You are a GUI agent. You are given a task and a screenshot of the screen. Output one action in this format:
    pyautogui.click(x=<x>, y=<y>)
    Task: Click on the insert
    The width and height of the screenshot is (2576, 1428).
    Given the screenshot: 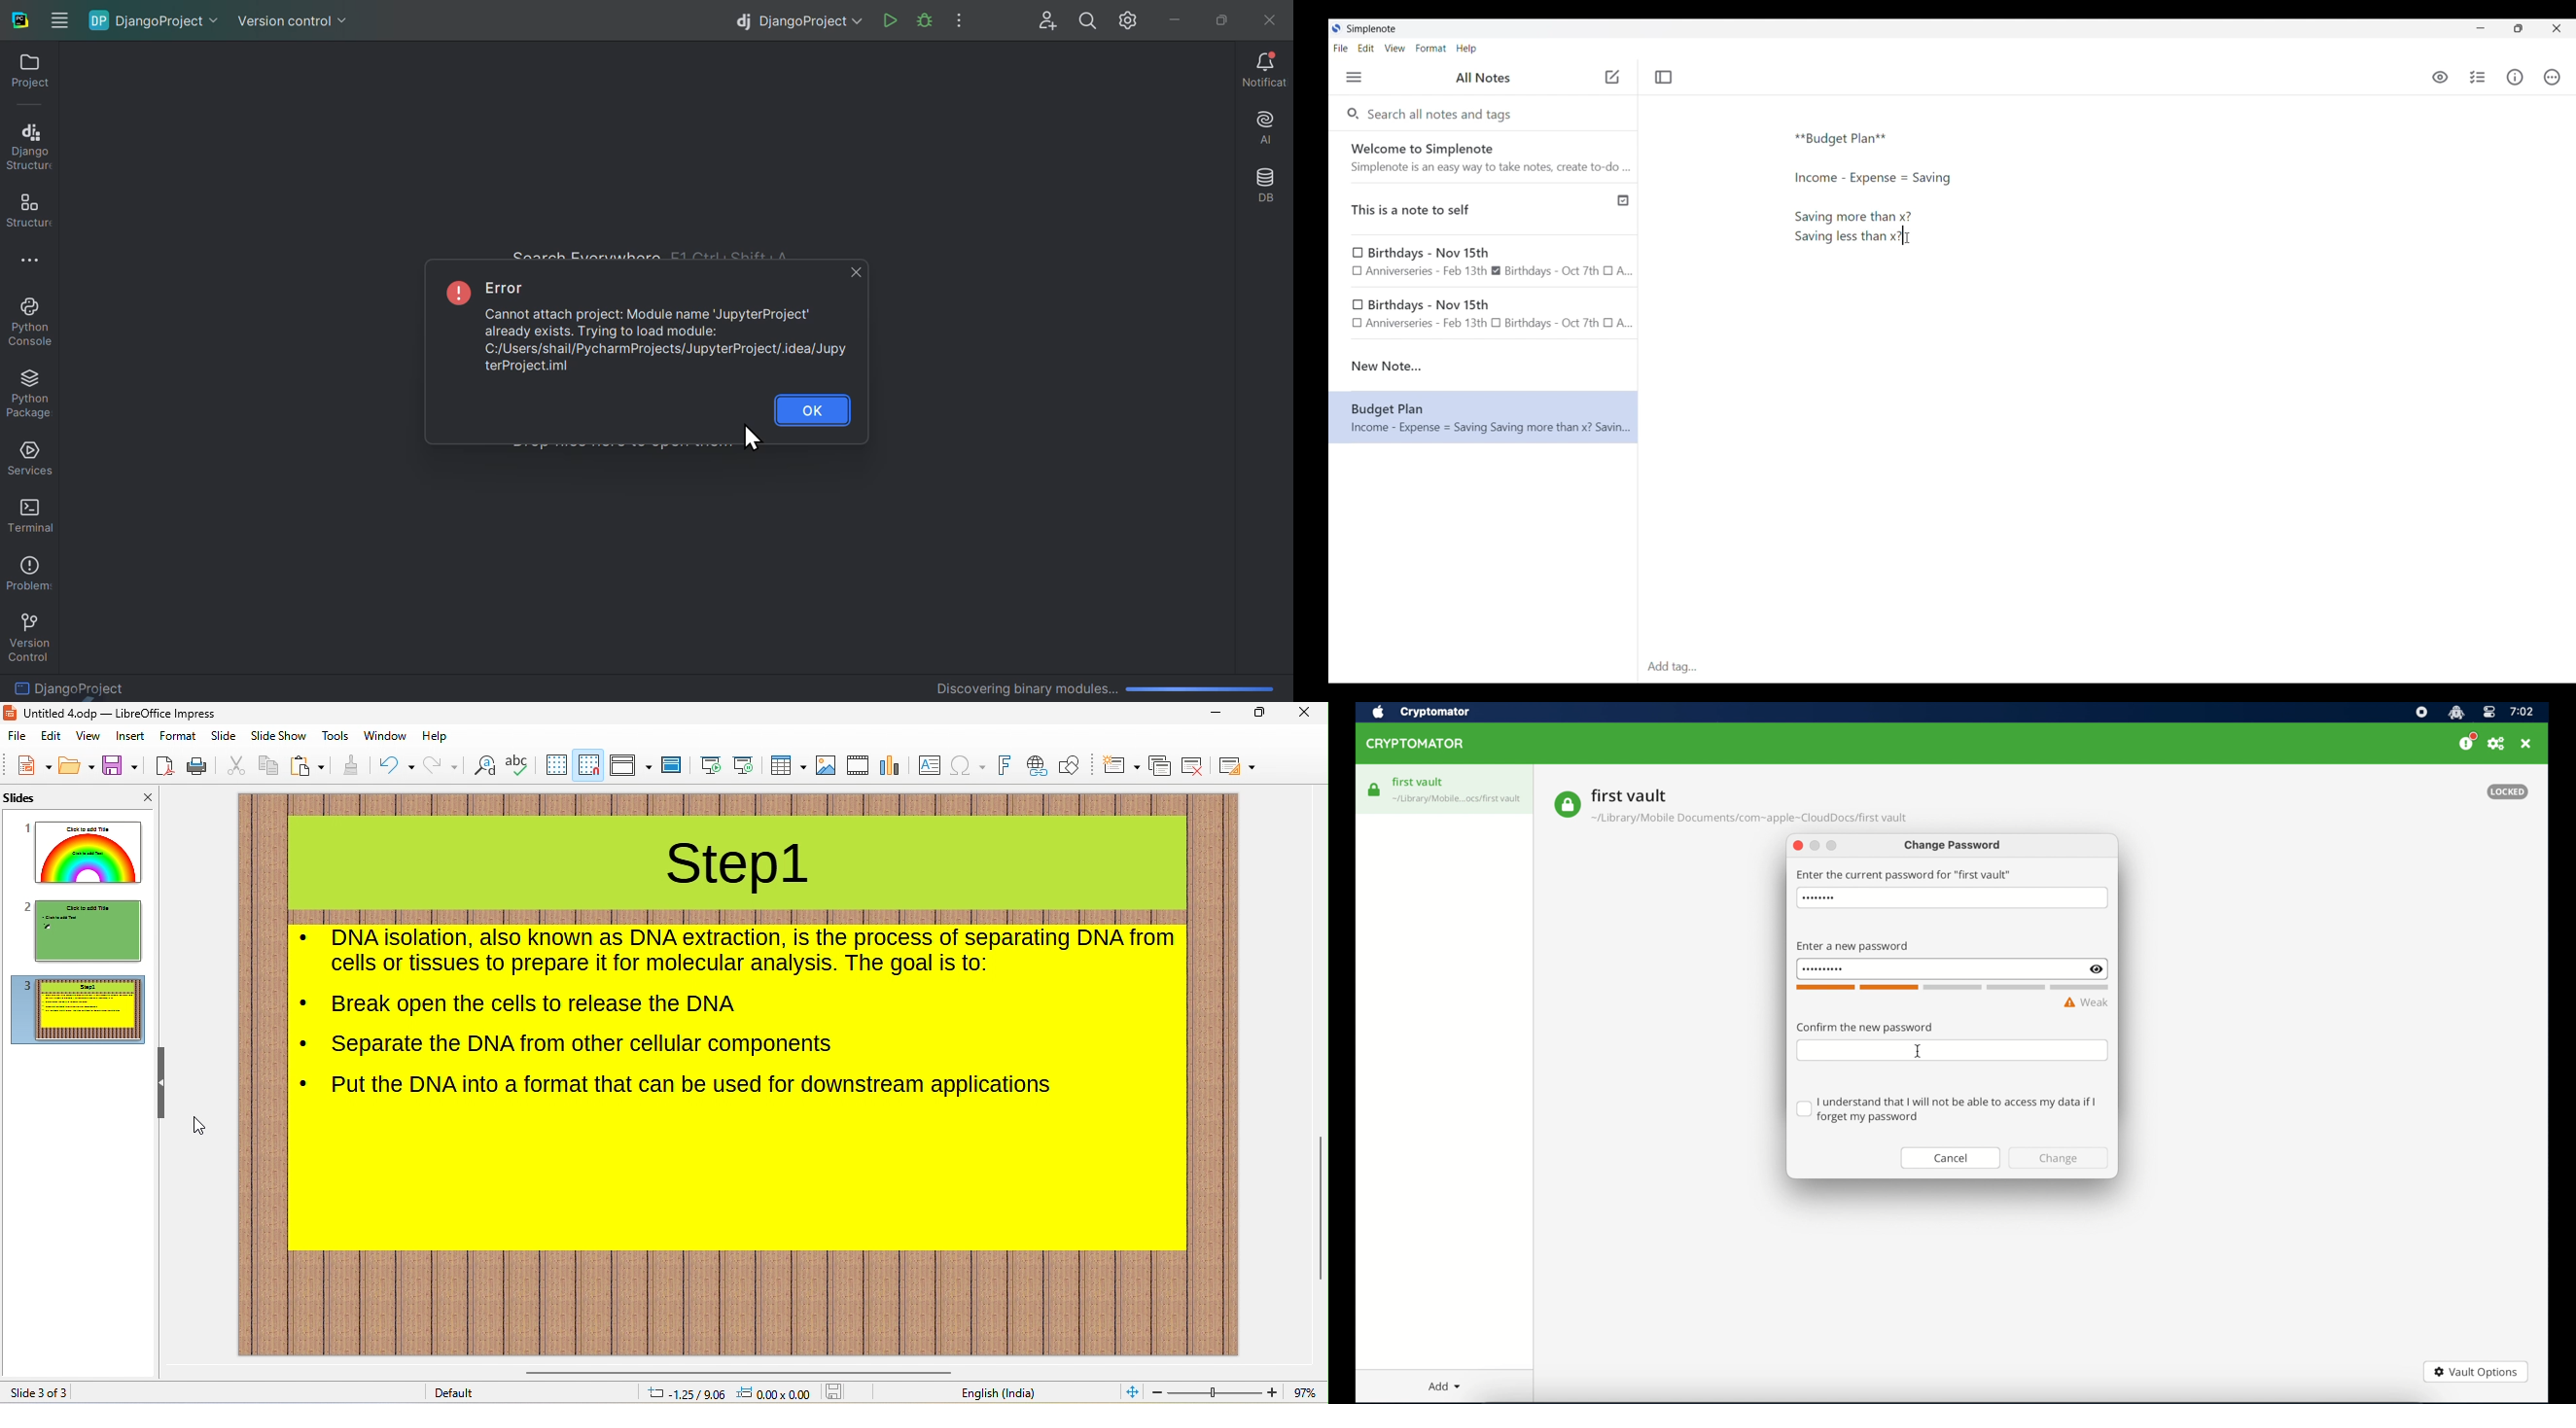 What is the action you would take?
    pyautogui.click(x=131, y=737)
    